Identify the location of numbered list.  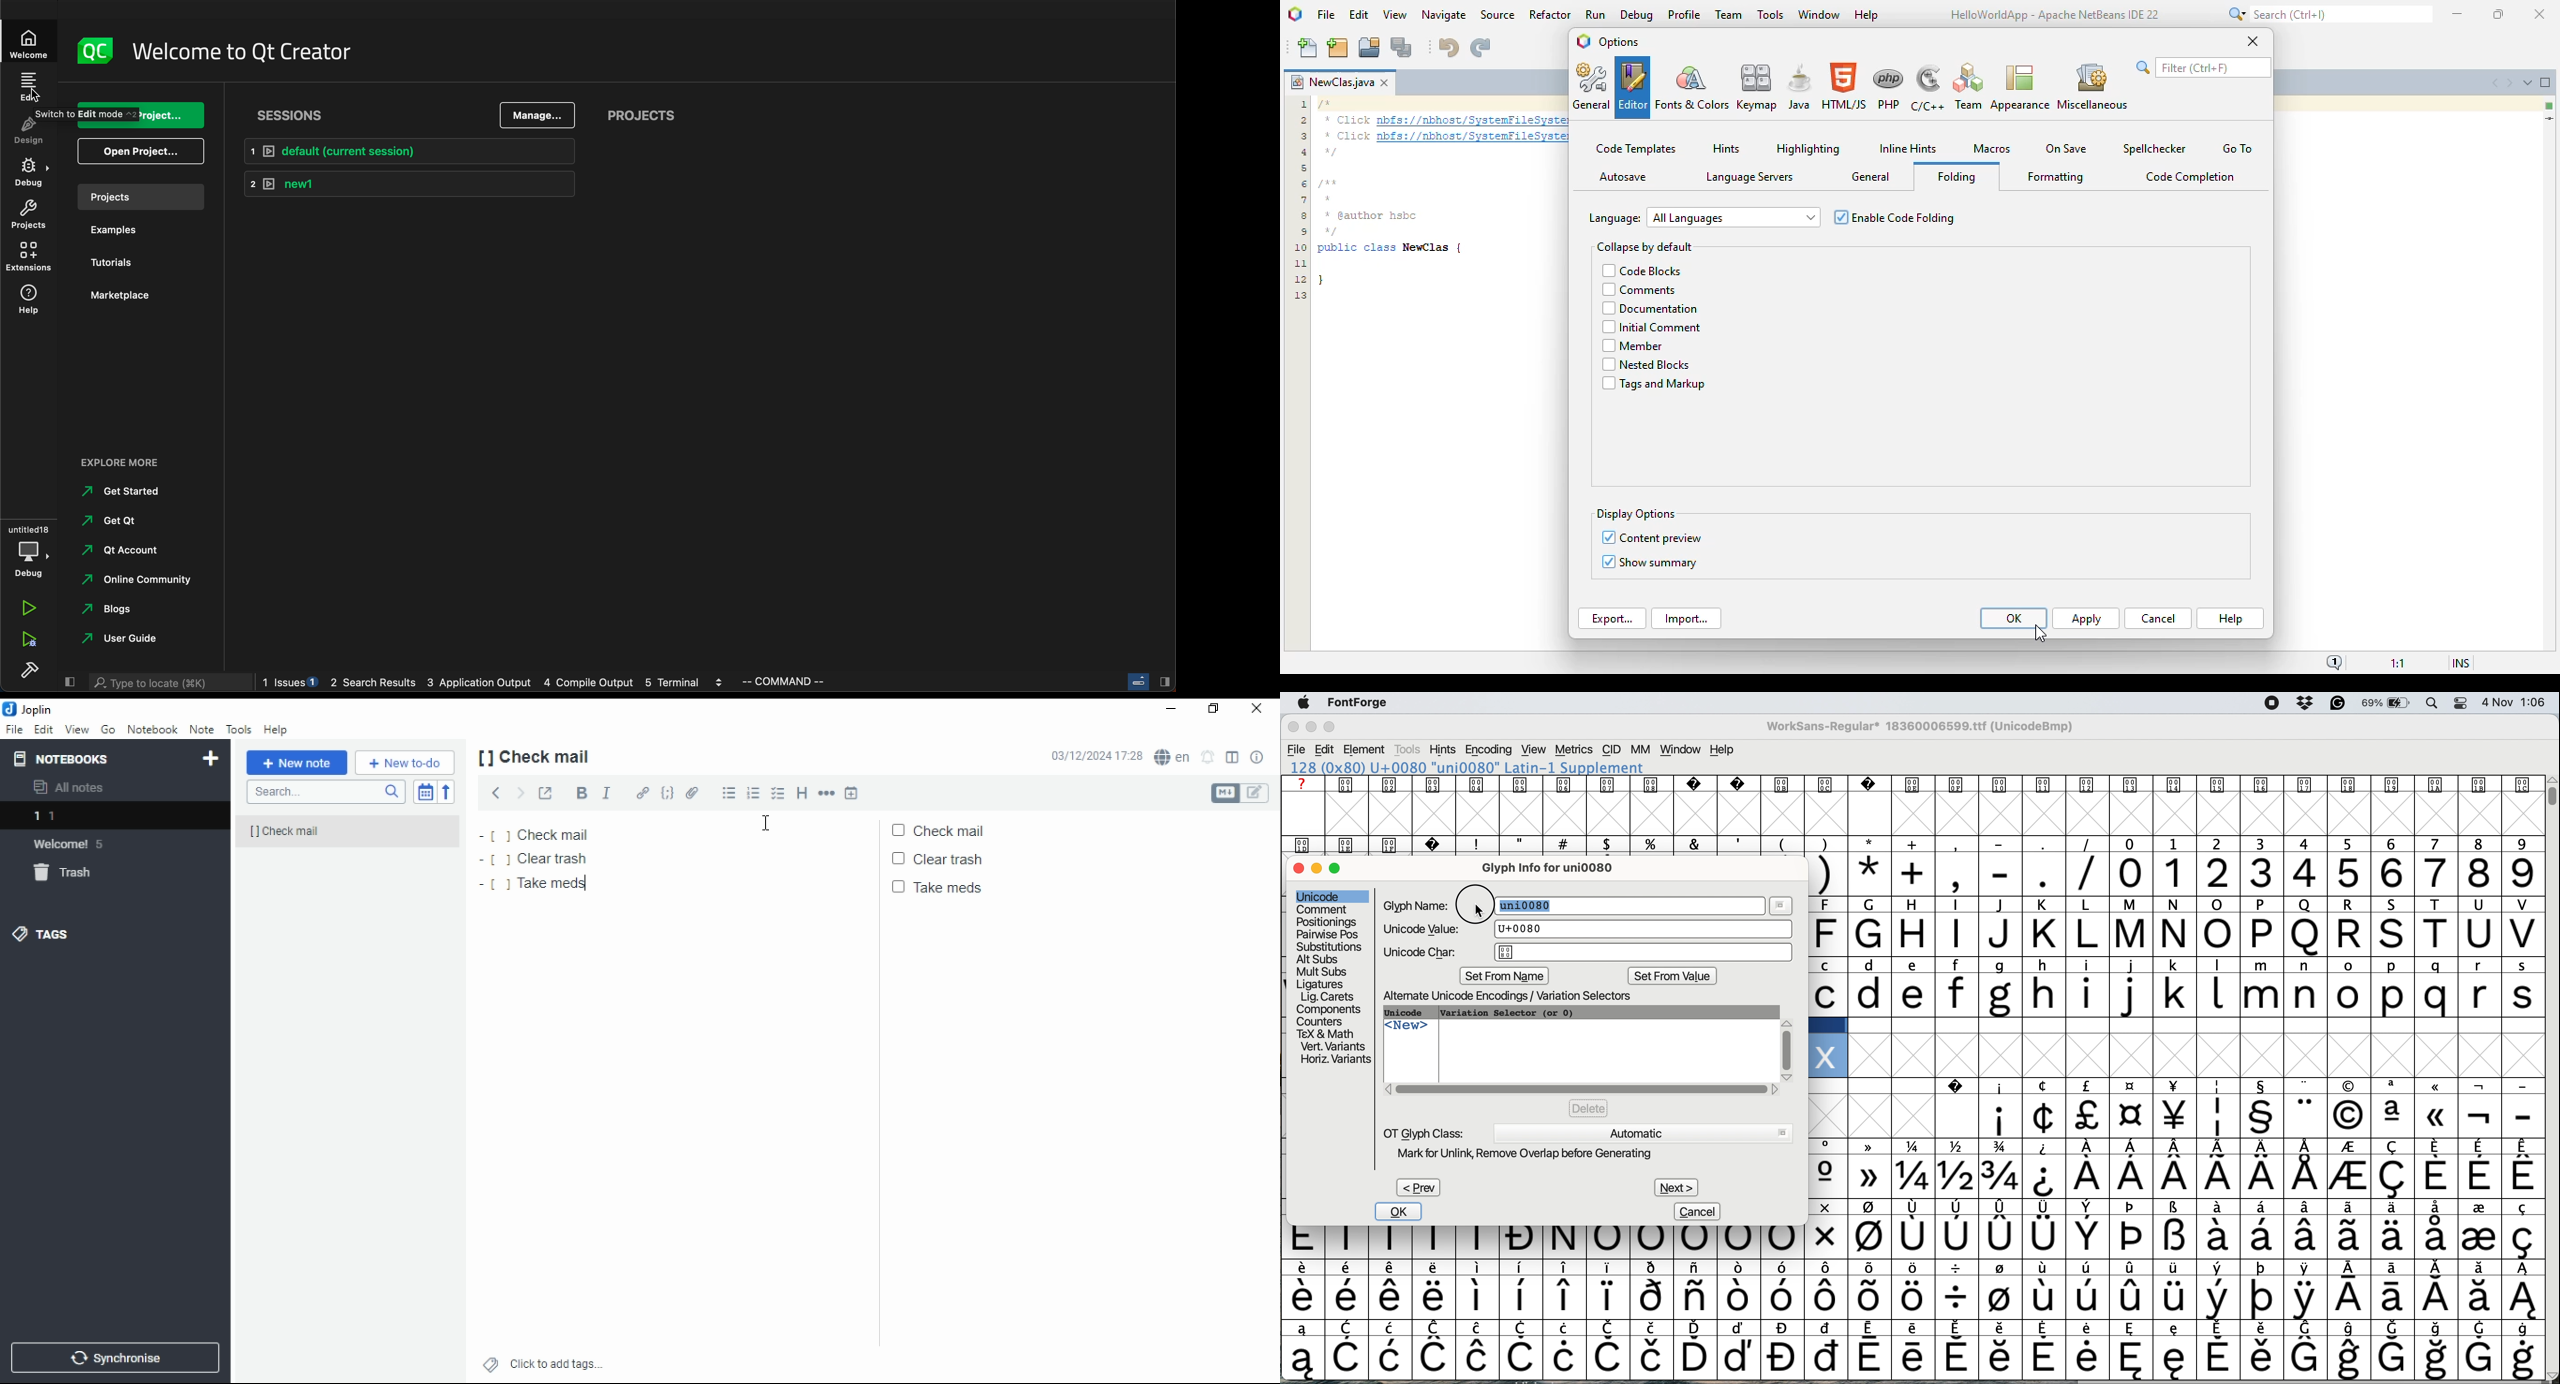
(752, 794).